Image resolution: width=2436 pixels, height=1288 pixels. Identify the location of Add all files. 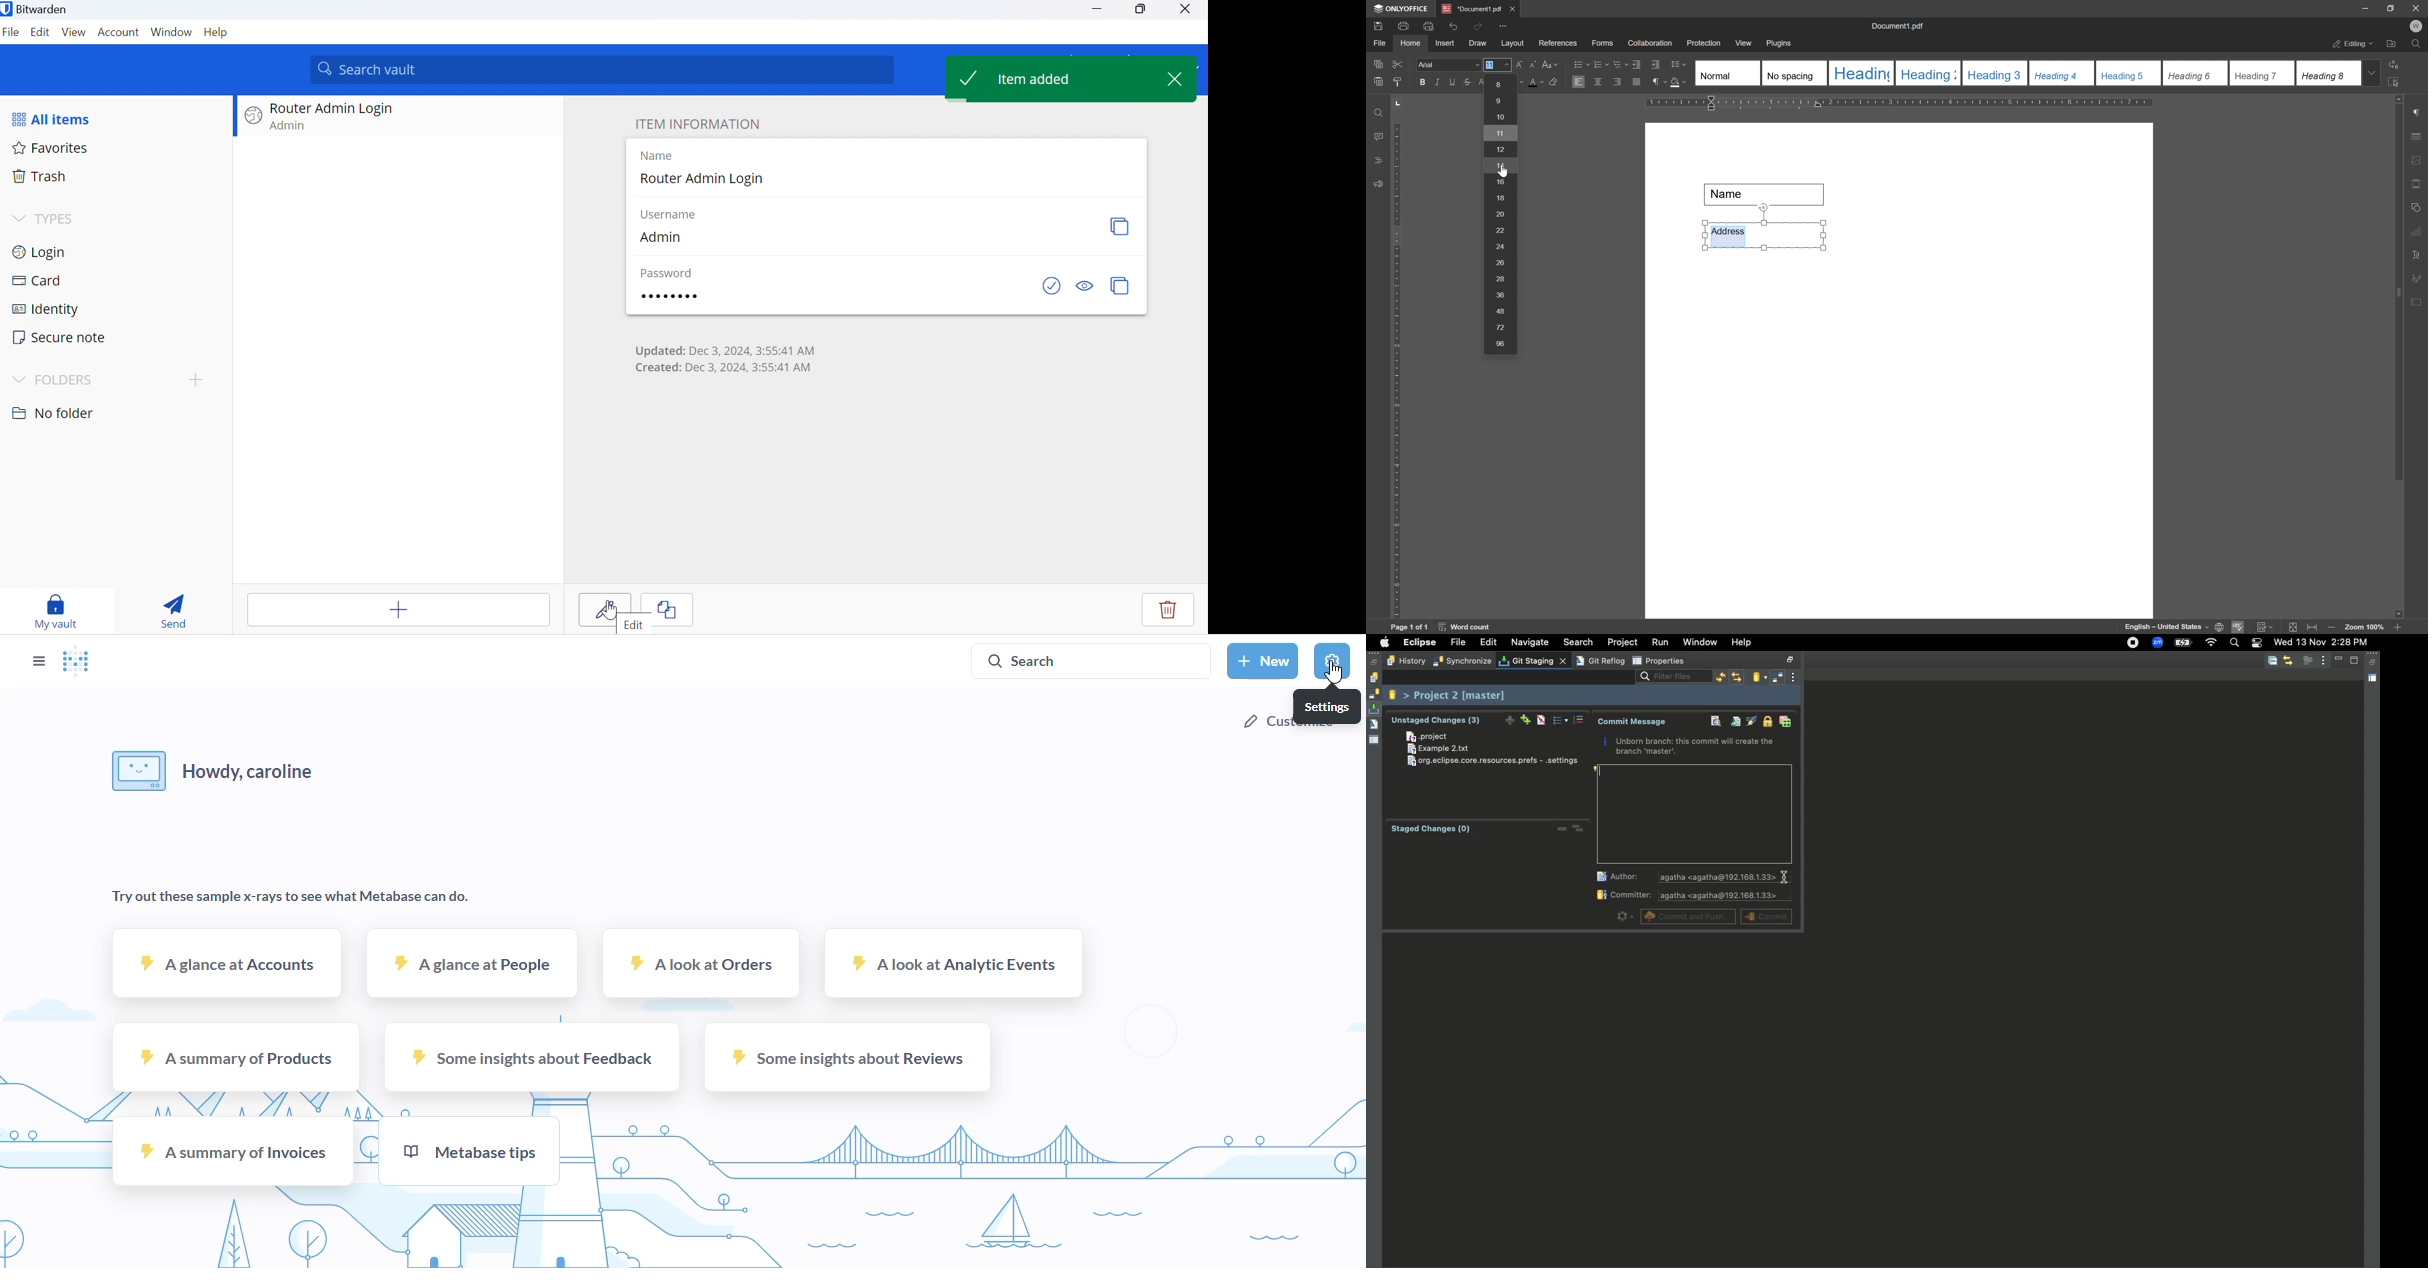
(1524, 719).